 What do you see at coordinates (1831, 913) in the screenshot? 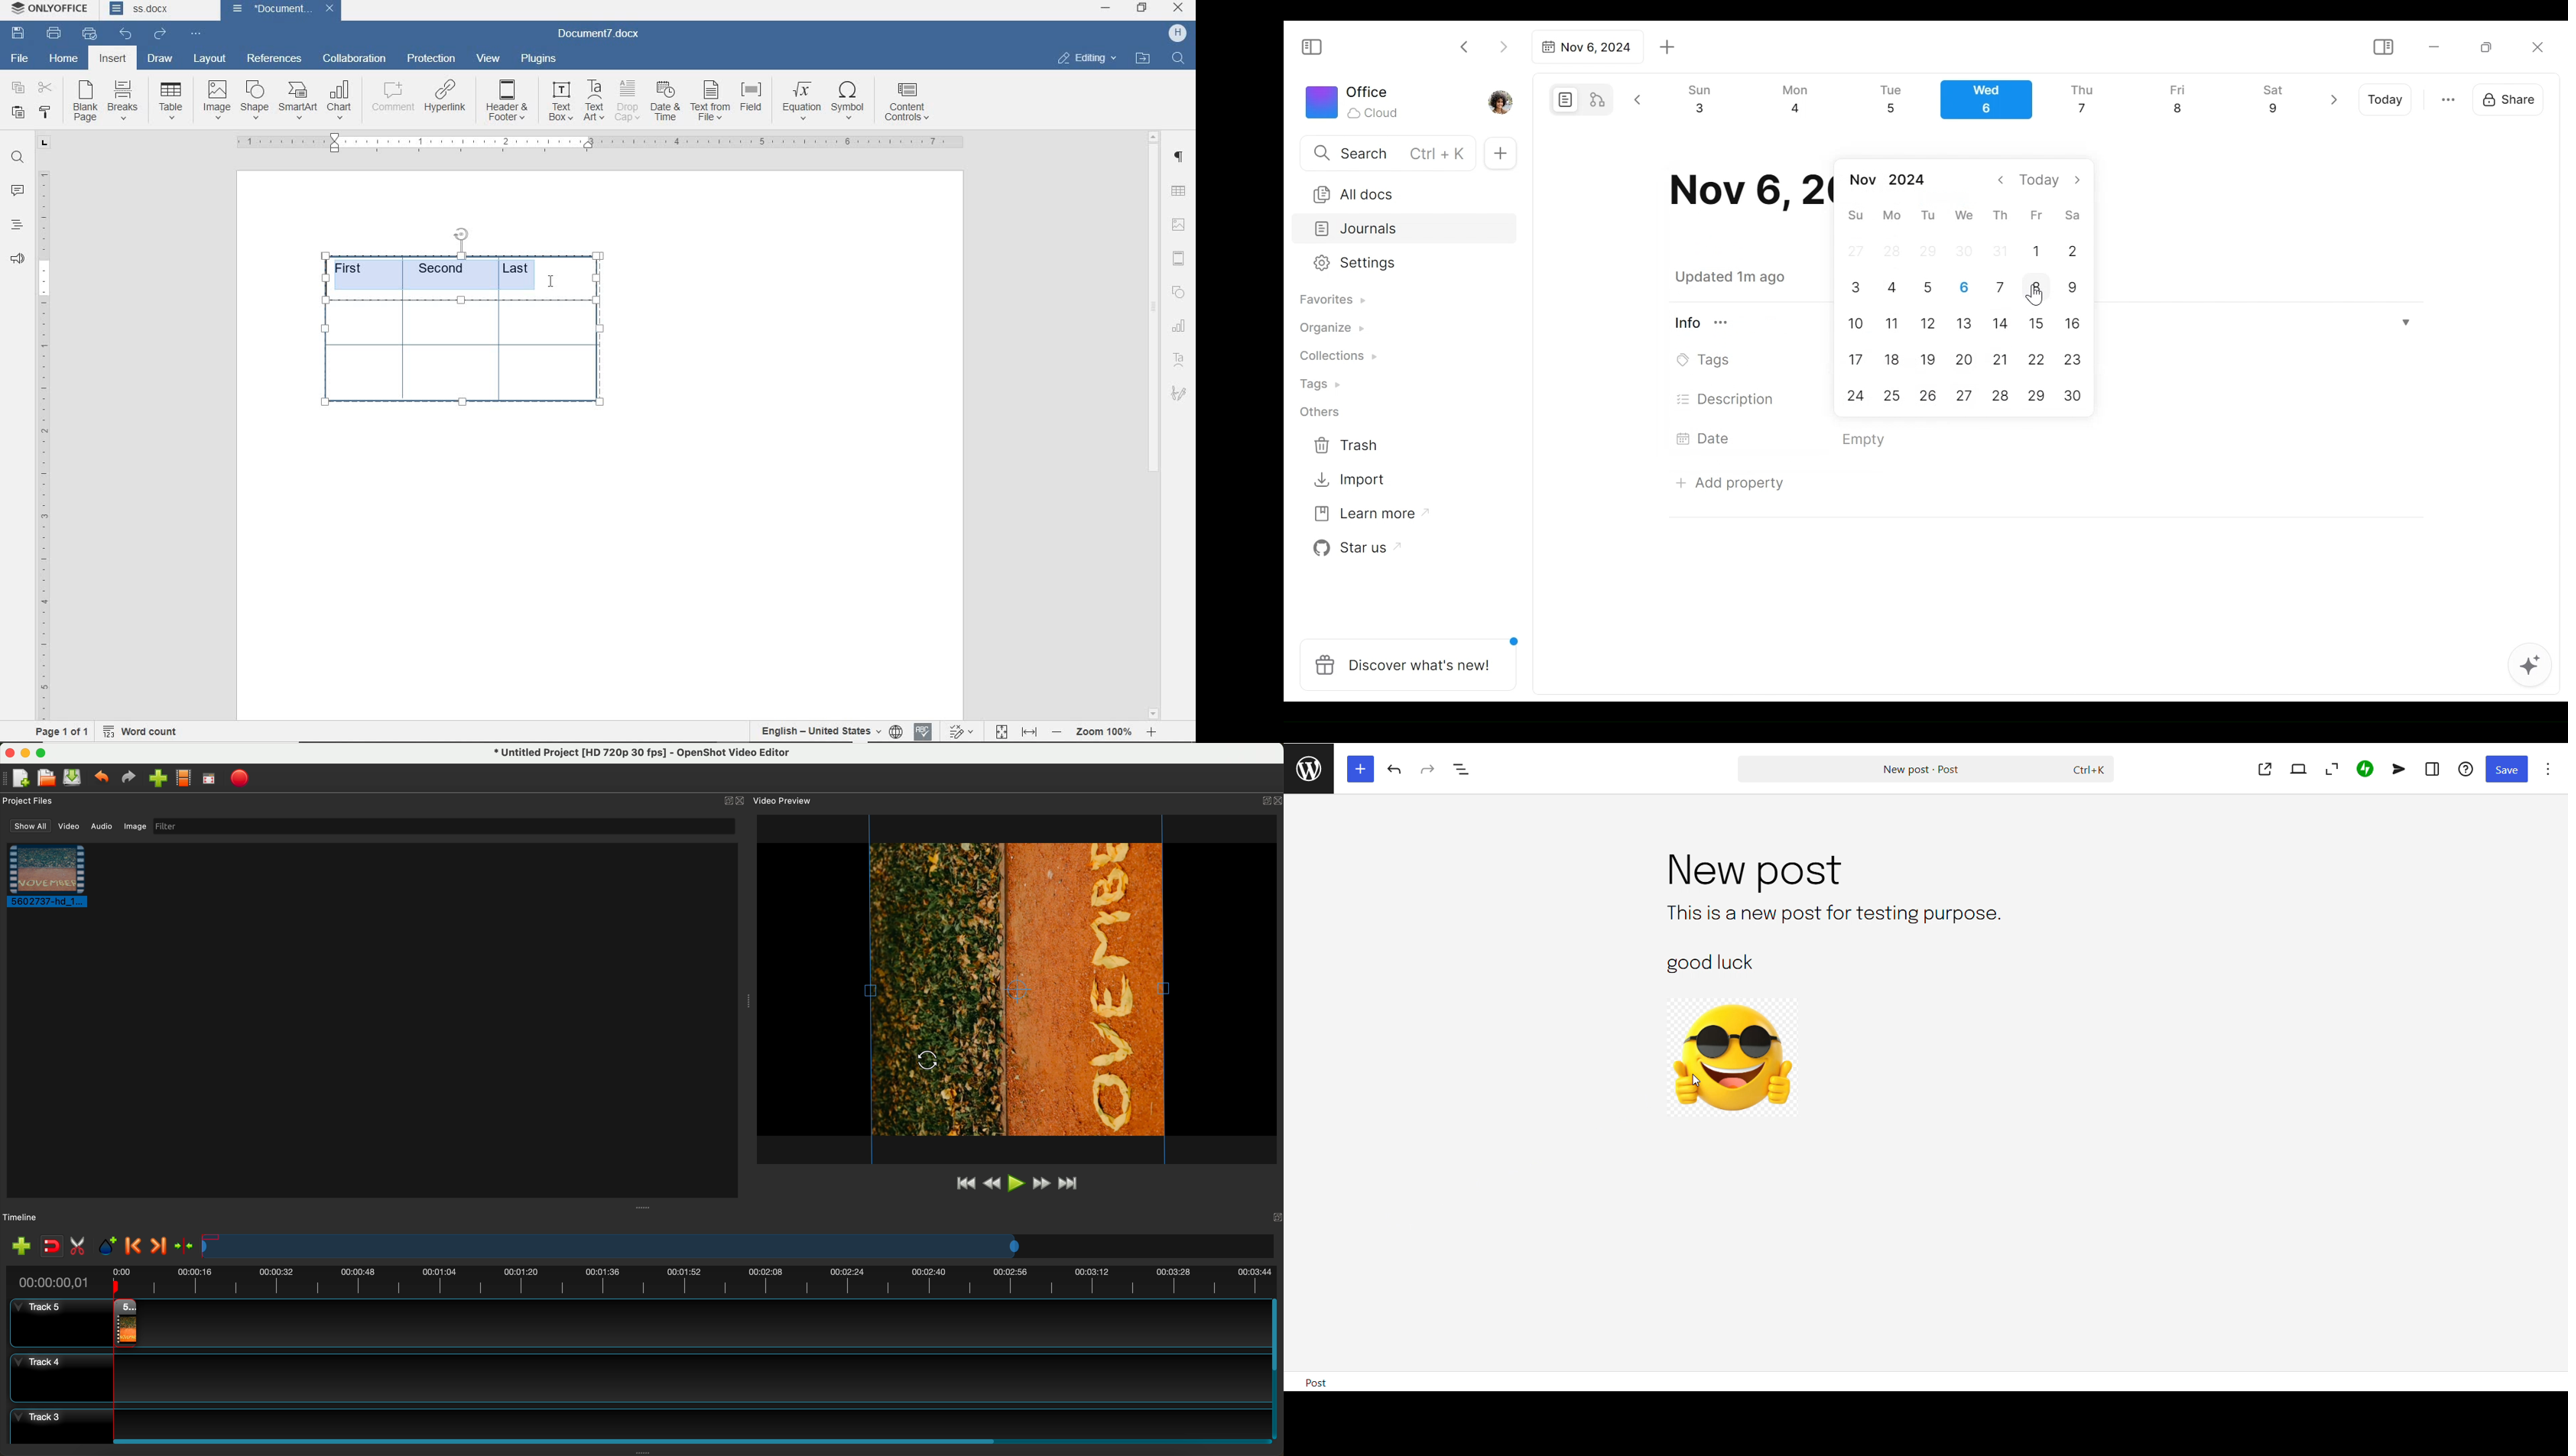
I see `text block 1` at bounding box center [1831, 913].